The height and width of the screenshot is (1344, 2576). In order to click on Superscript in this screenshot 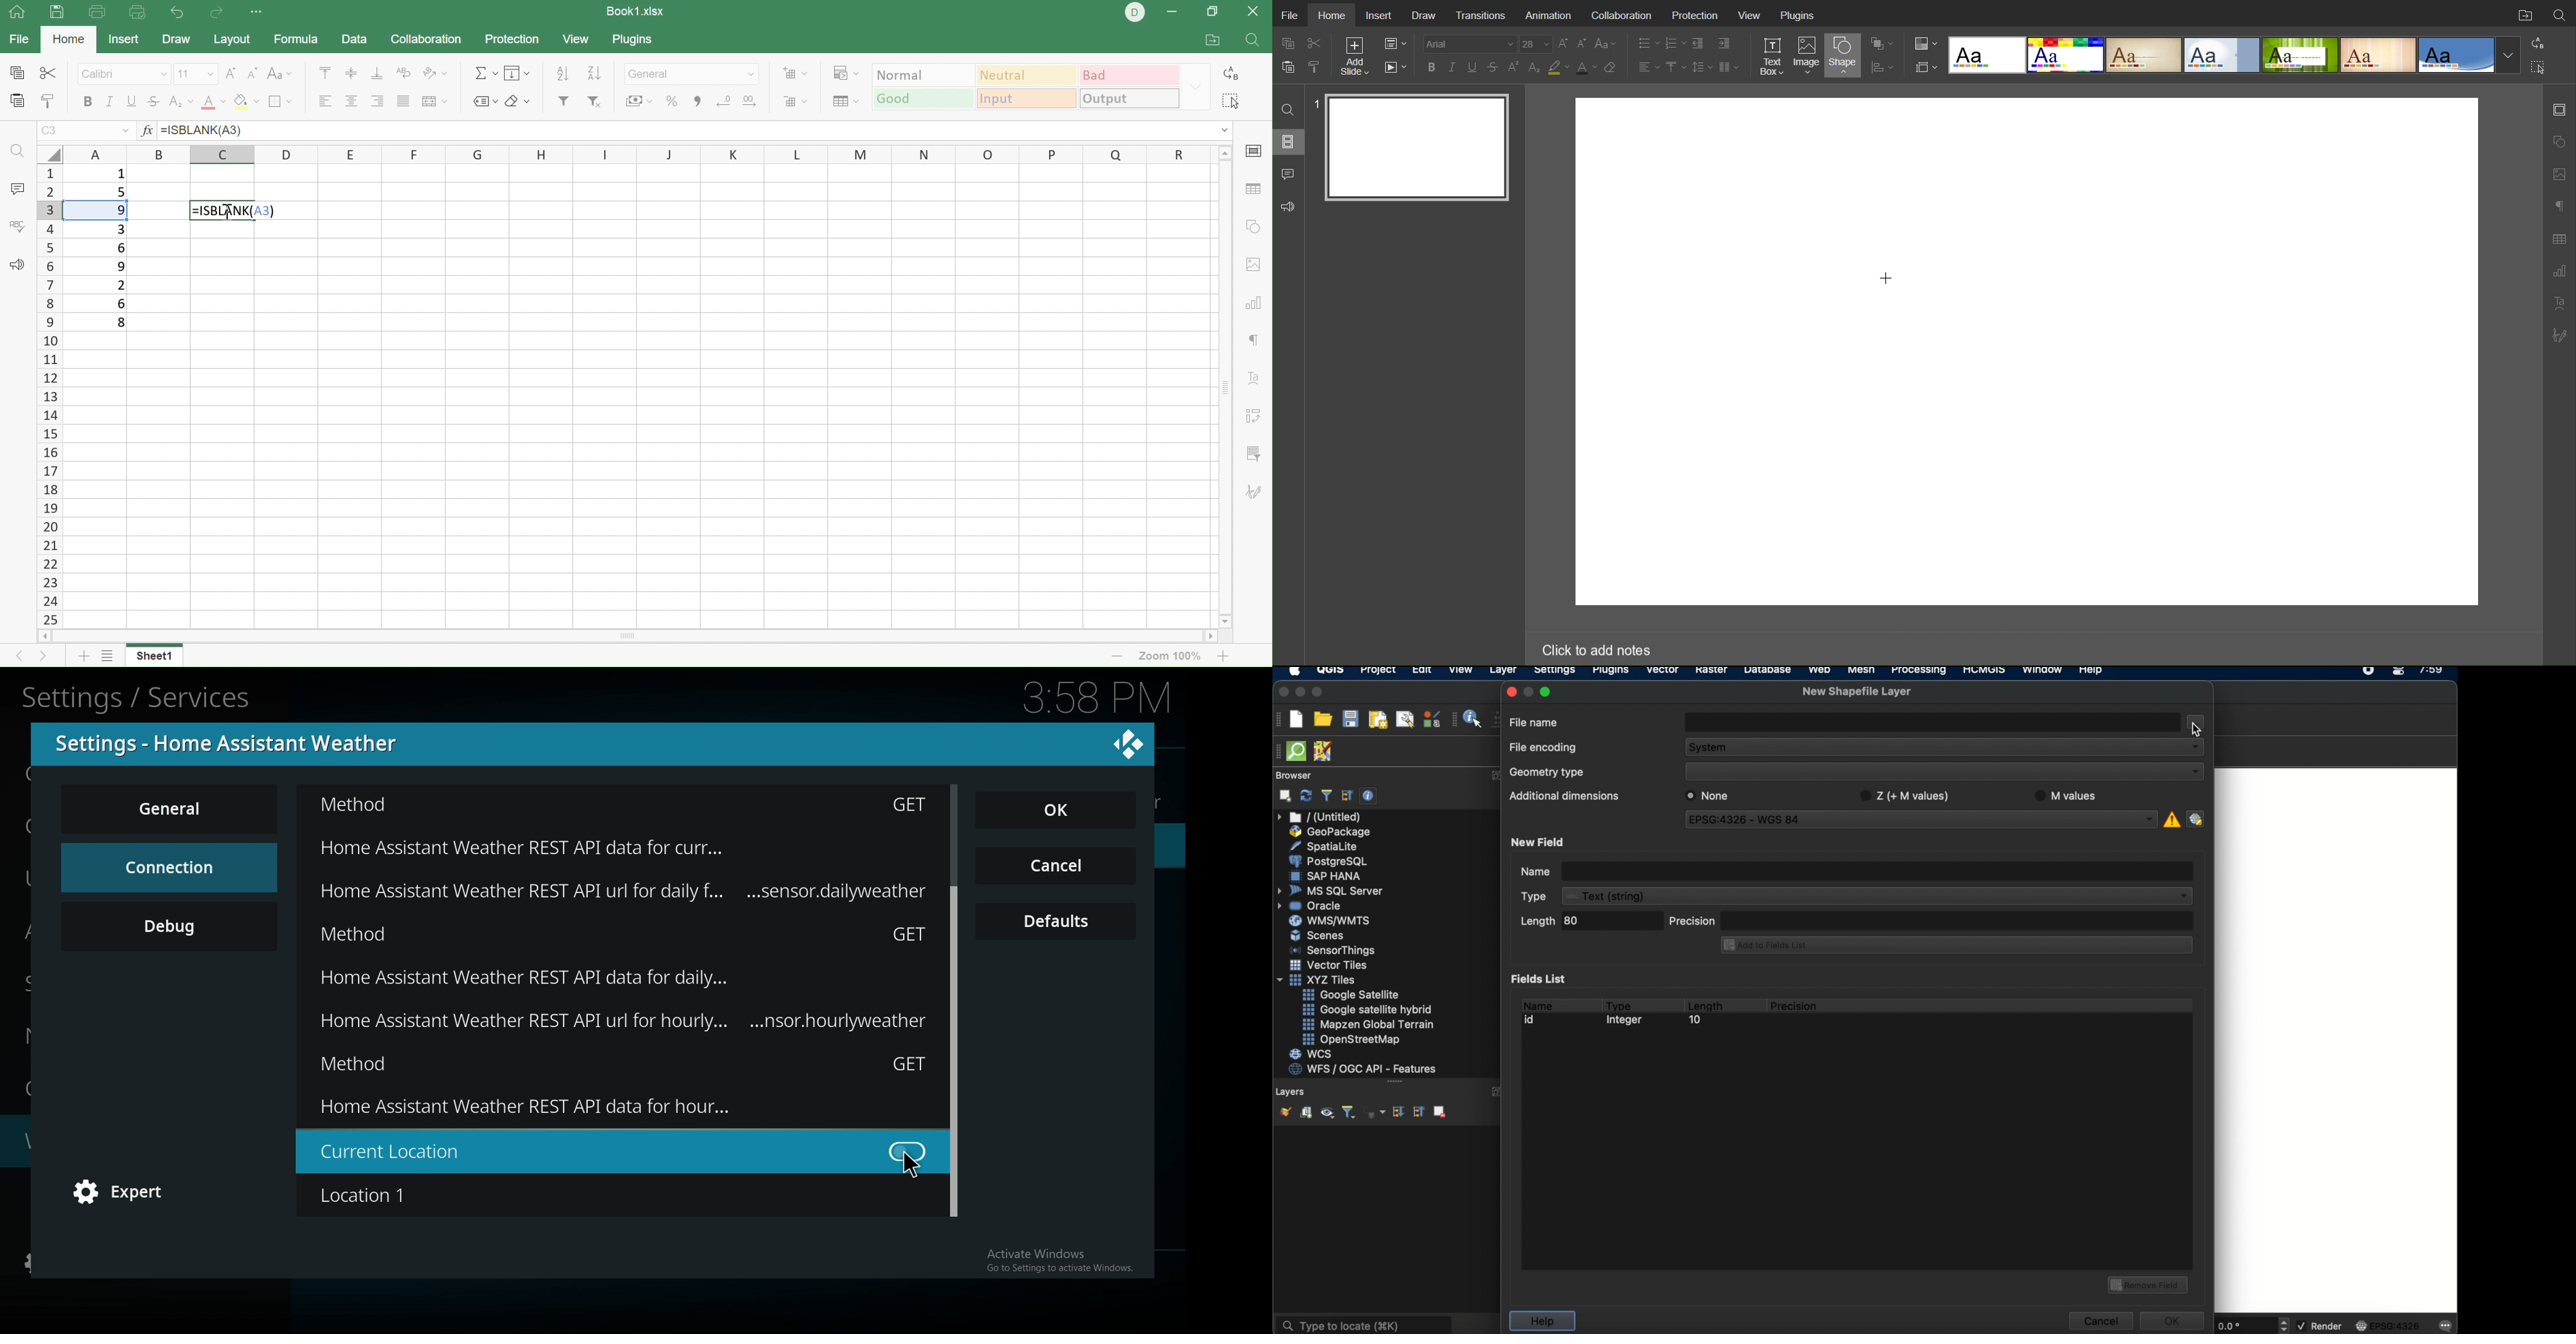, I will do `click(1514, 67)`.